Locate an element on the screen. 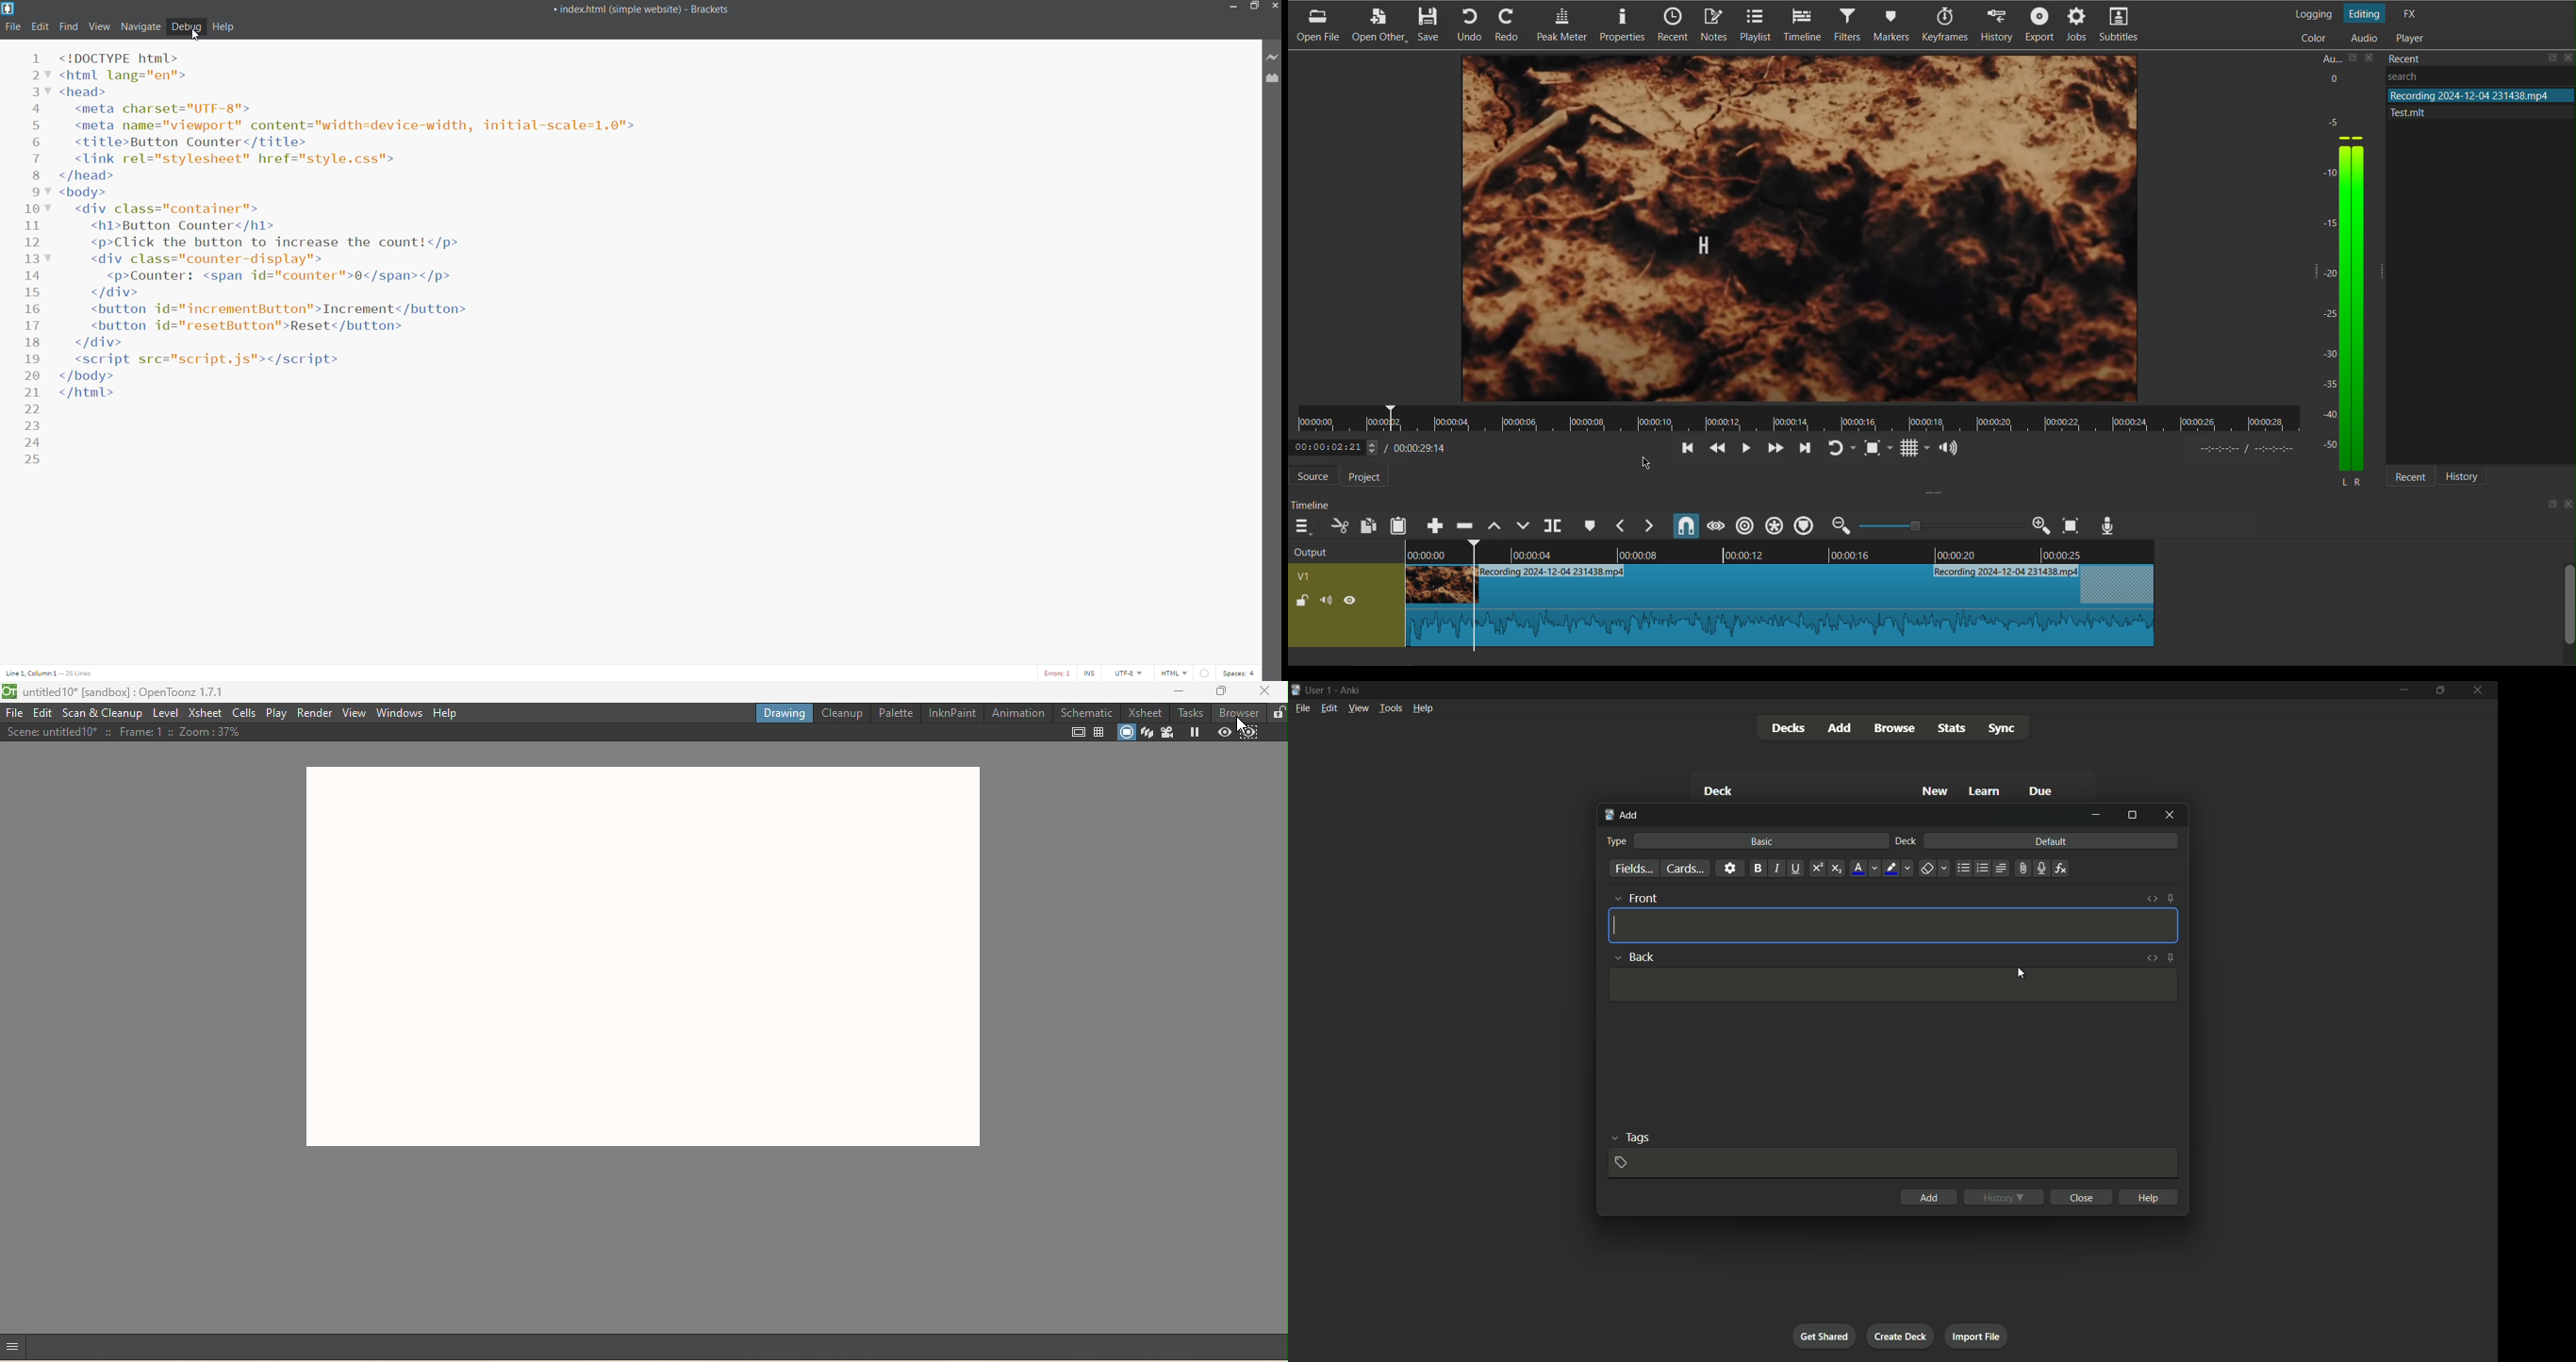 This screenshot has height=1372, width=2576. Notes is located at coordinates (1716, 24).